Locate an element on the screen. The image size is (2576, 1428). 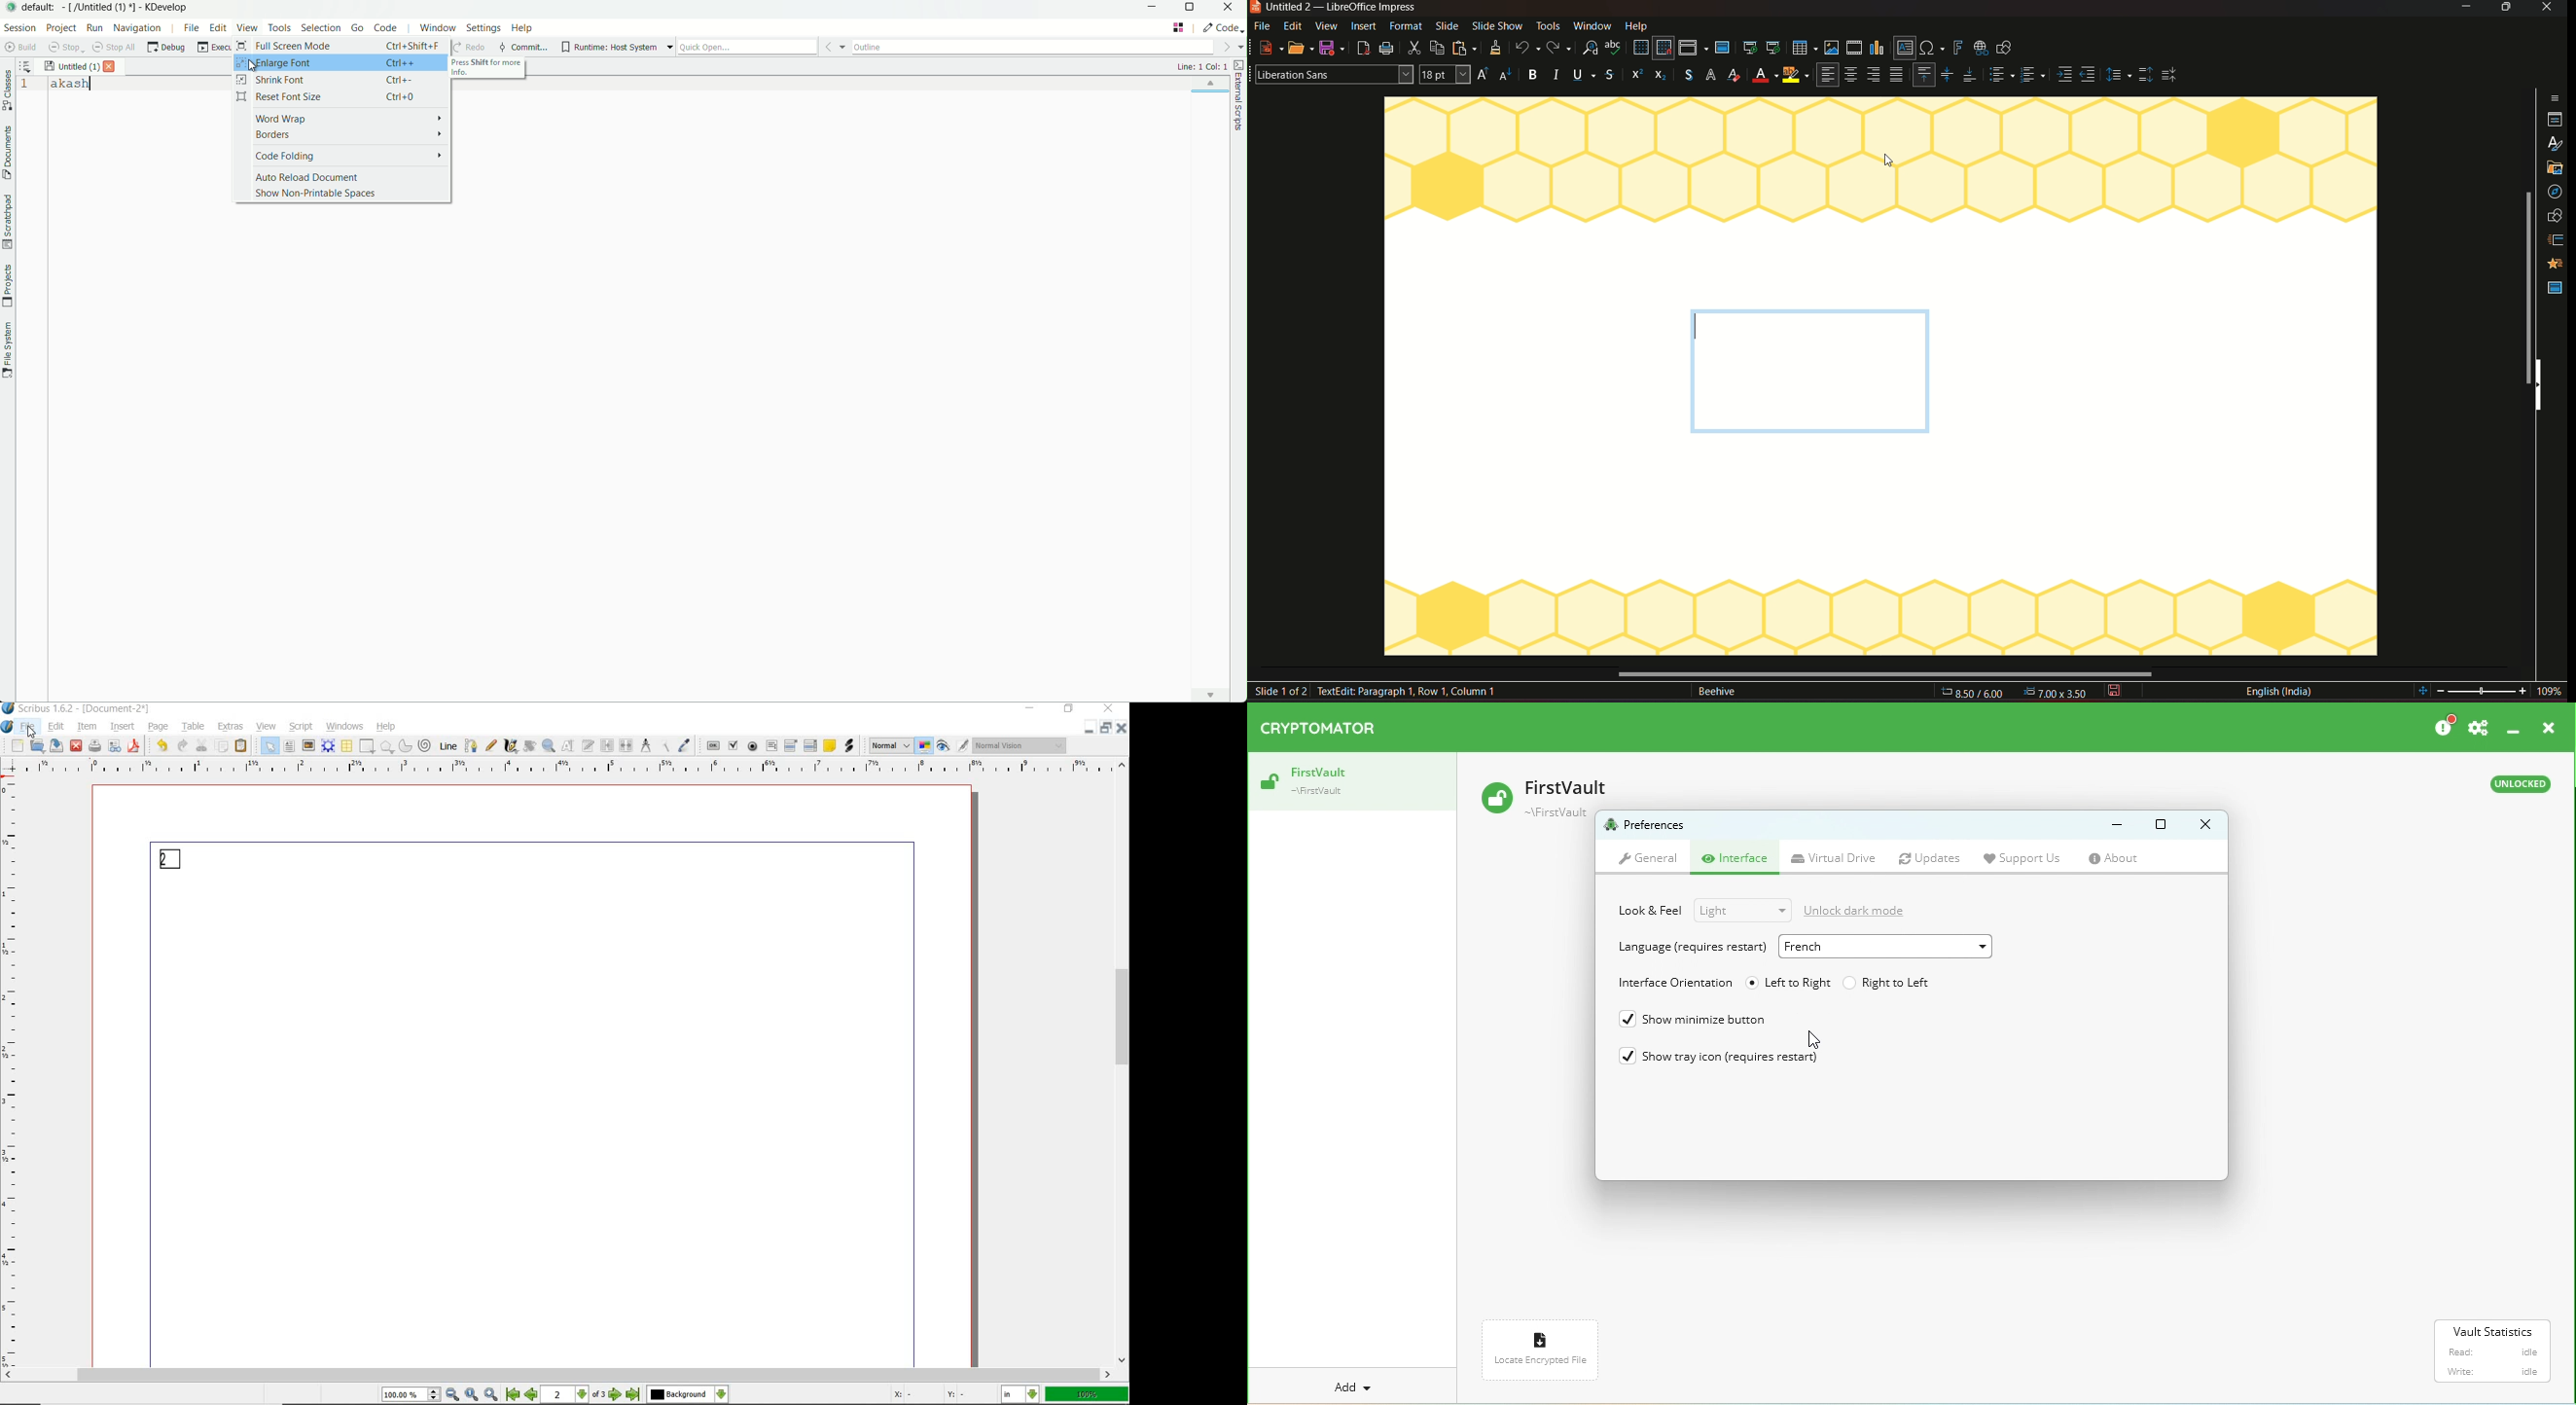
Bezier curve is located at coordinates (472, 746).